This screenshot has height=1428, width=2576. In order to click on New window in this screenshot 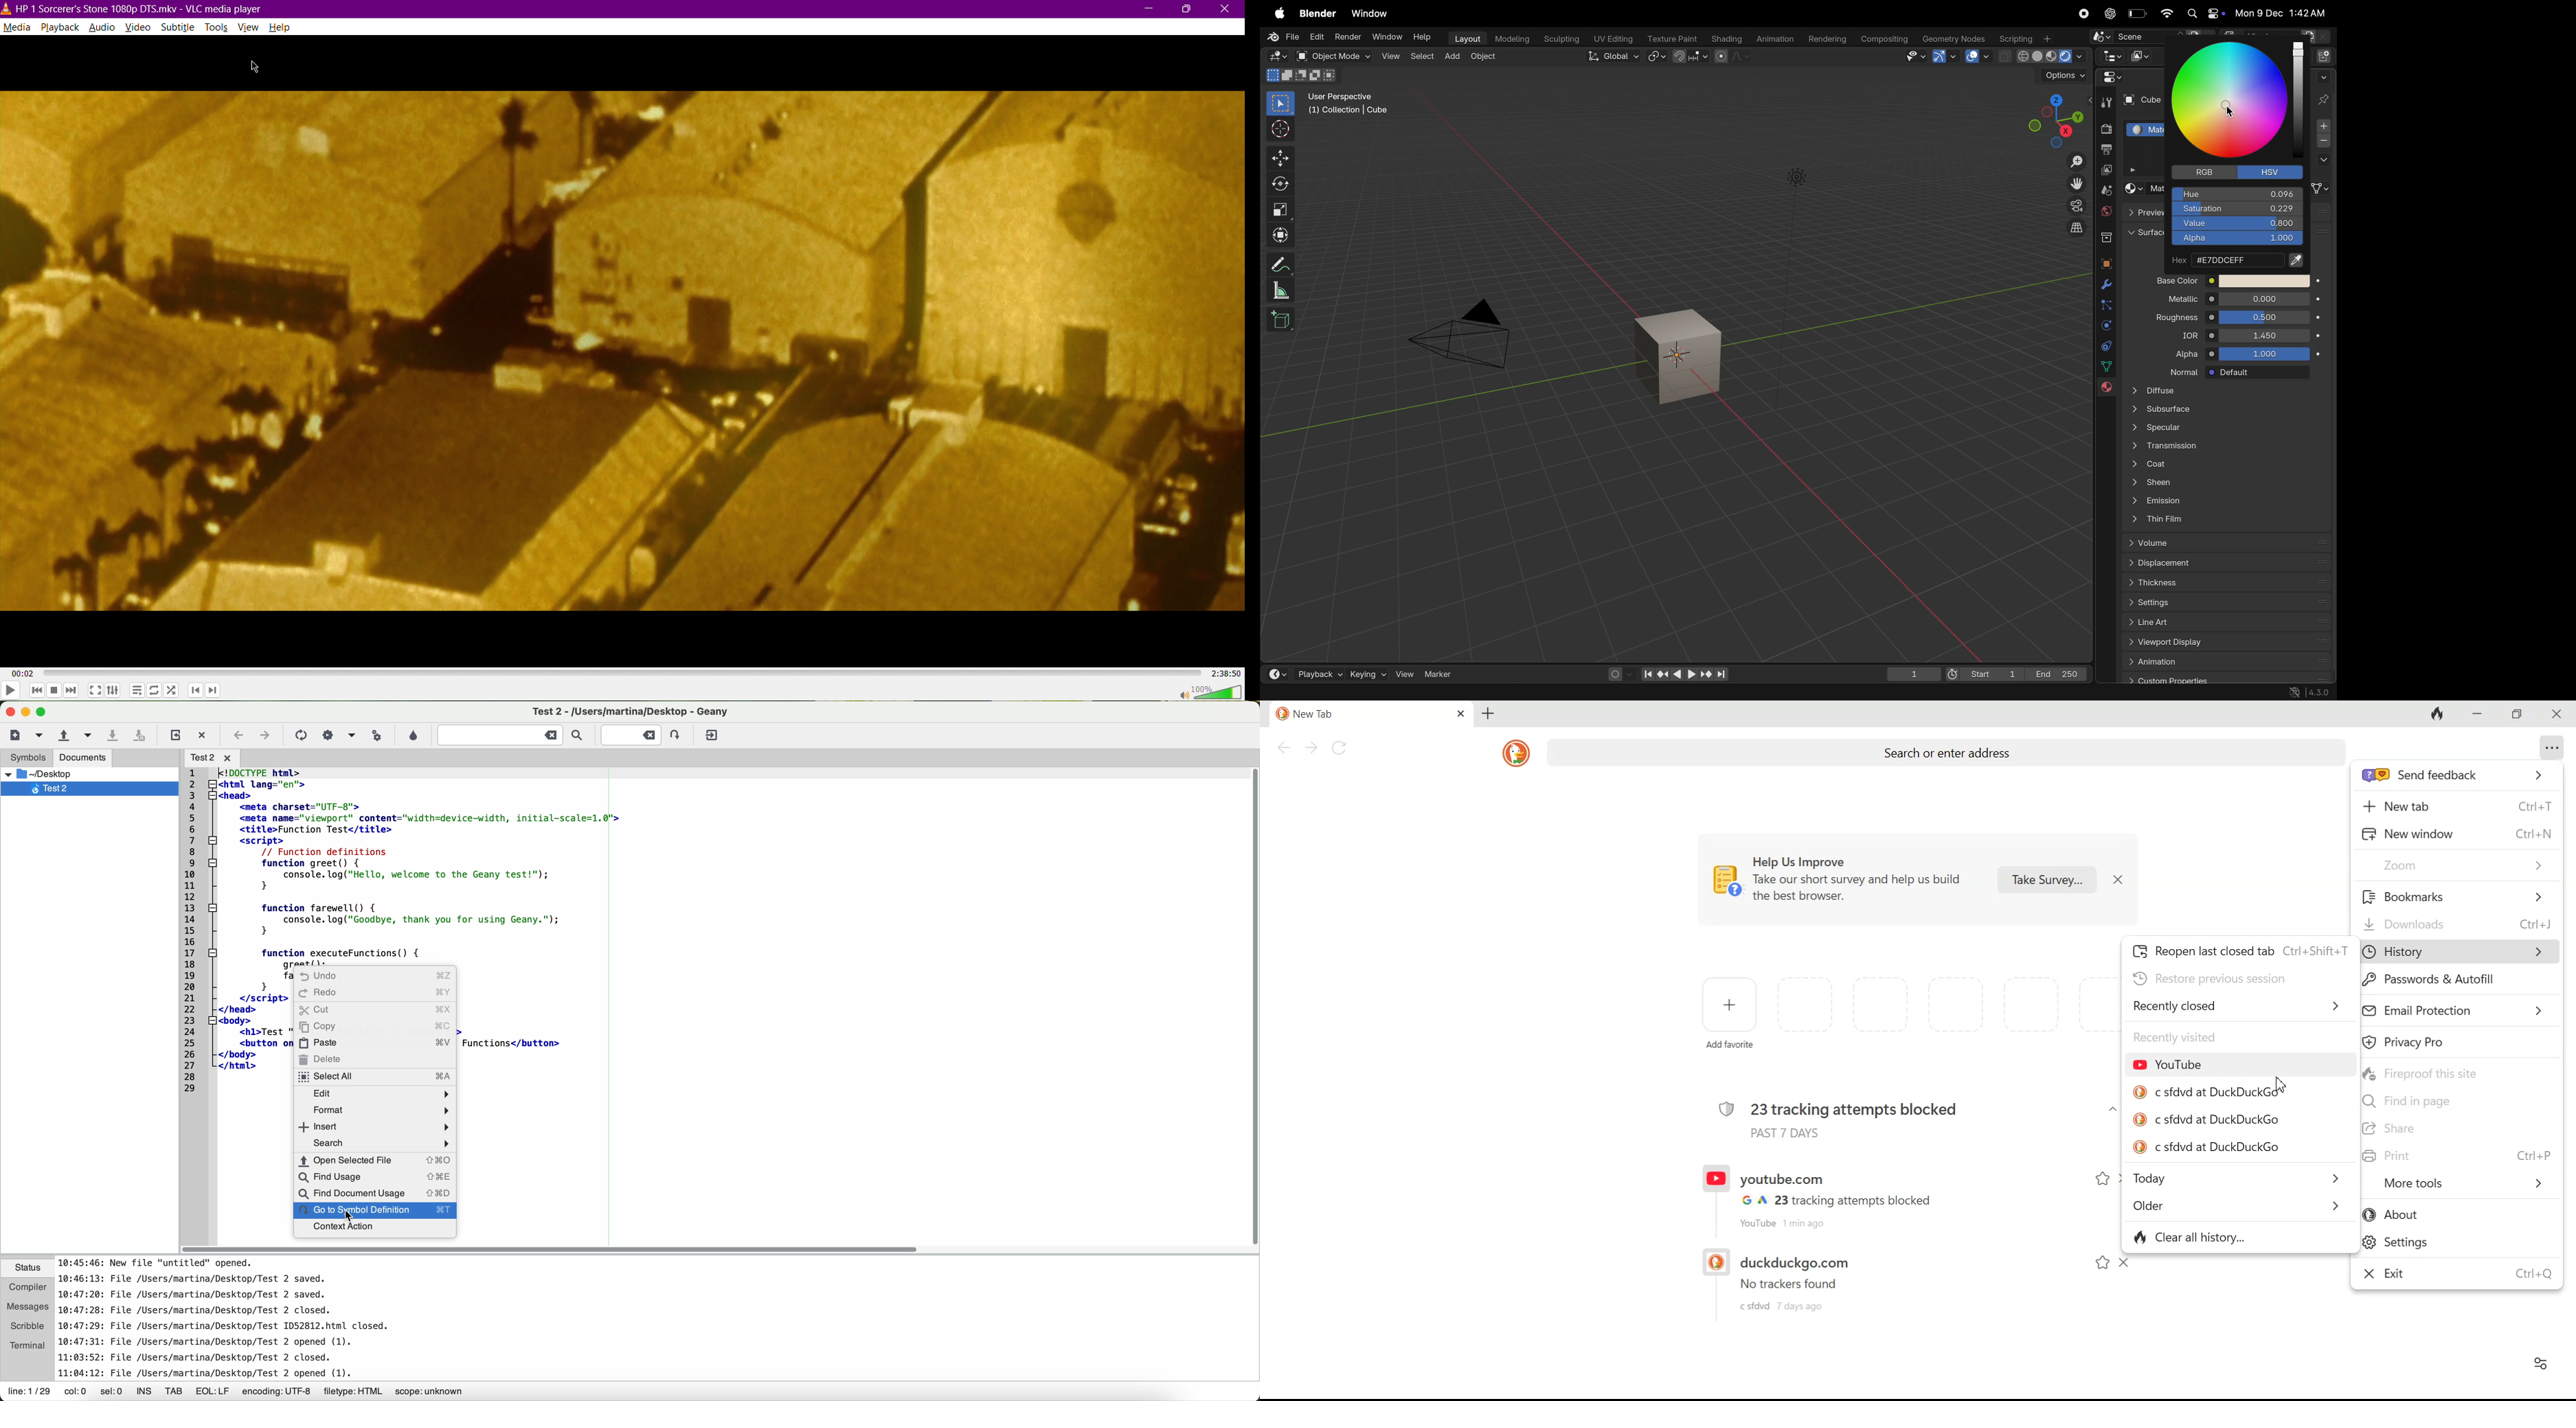, I will do `click(2457, 832)`.